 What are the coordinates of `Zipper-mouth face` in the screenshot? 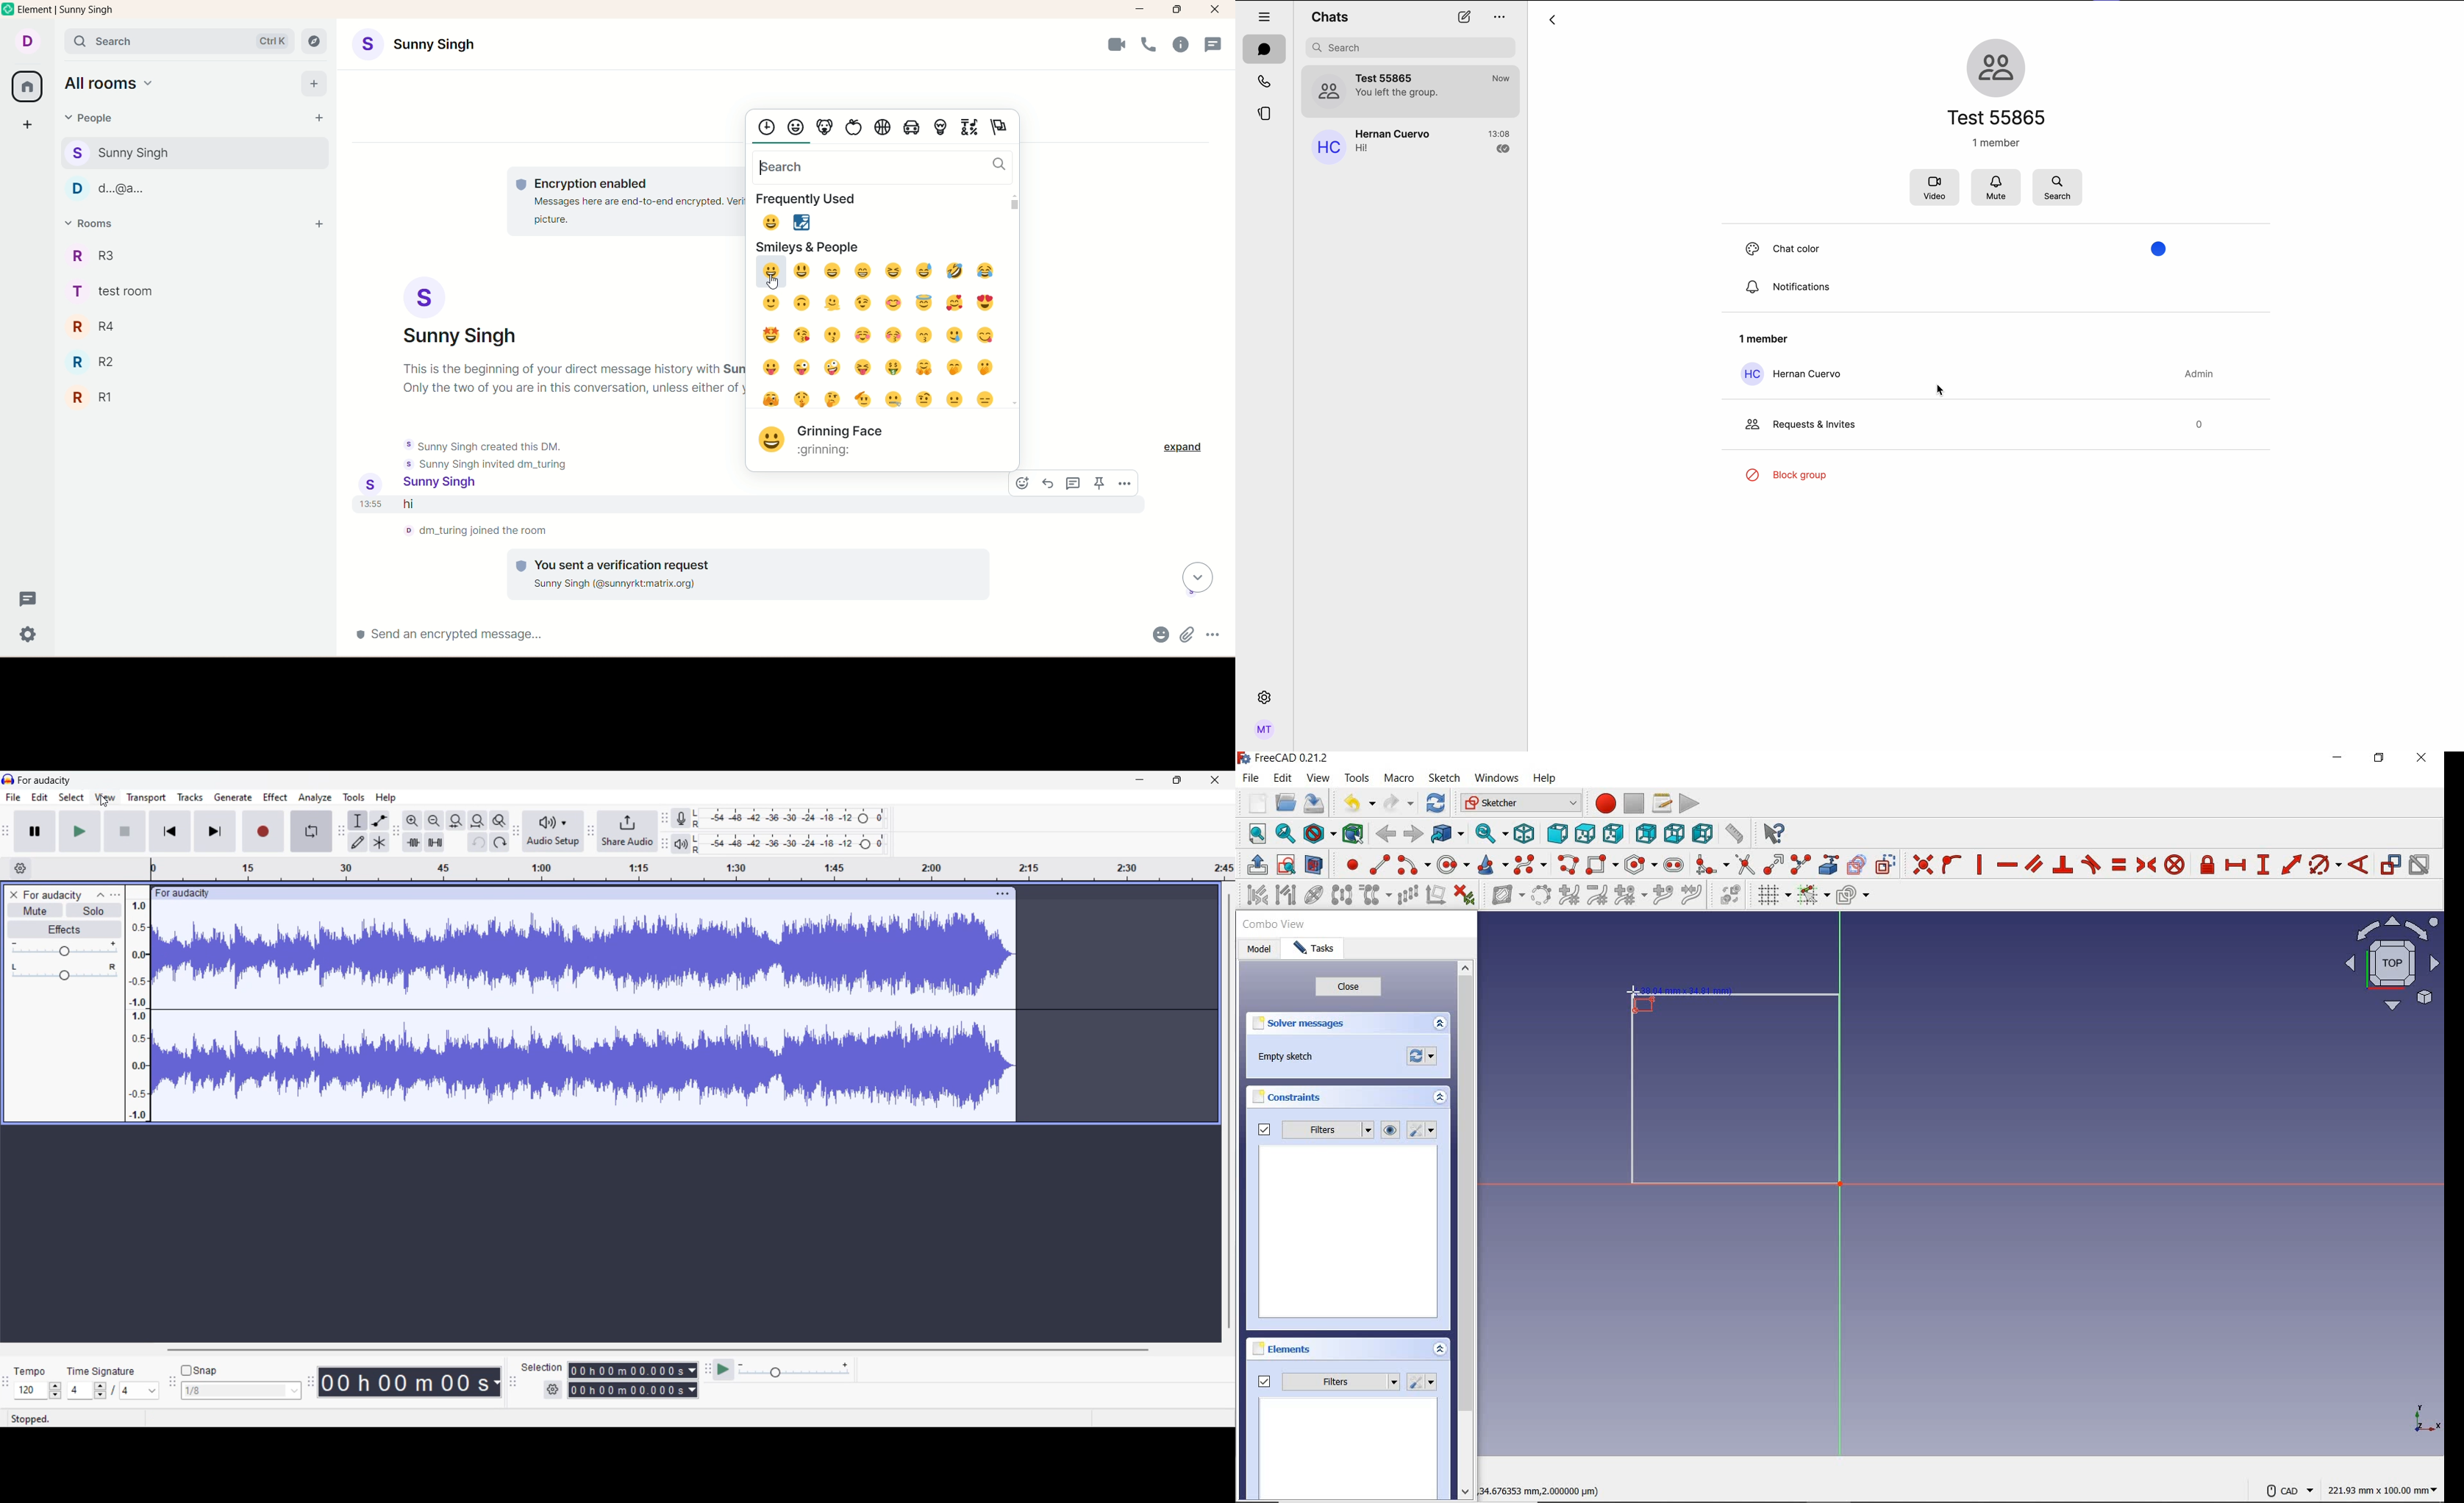 It's located at (894, 400).